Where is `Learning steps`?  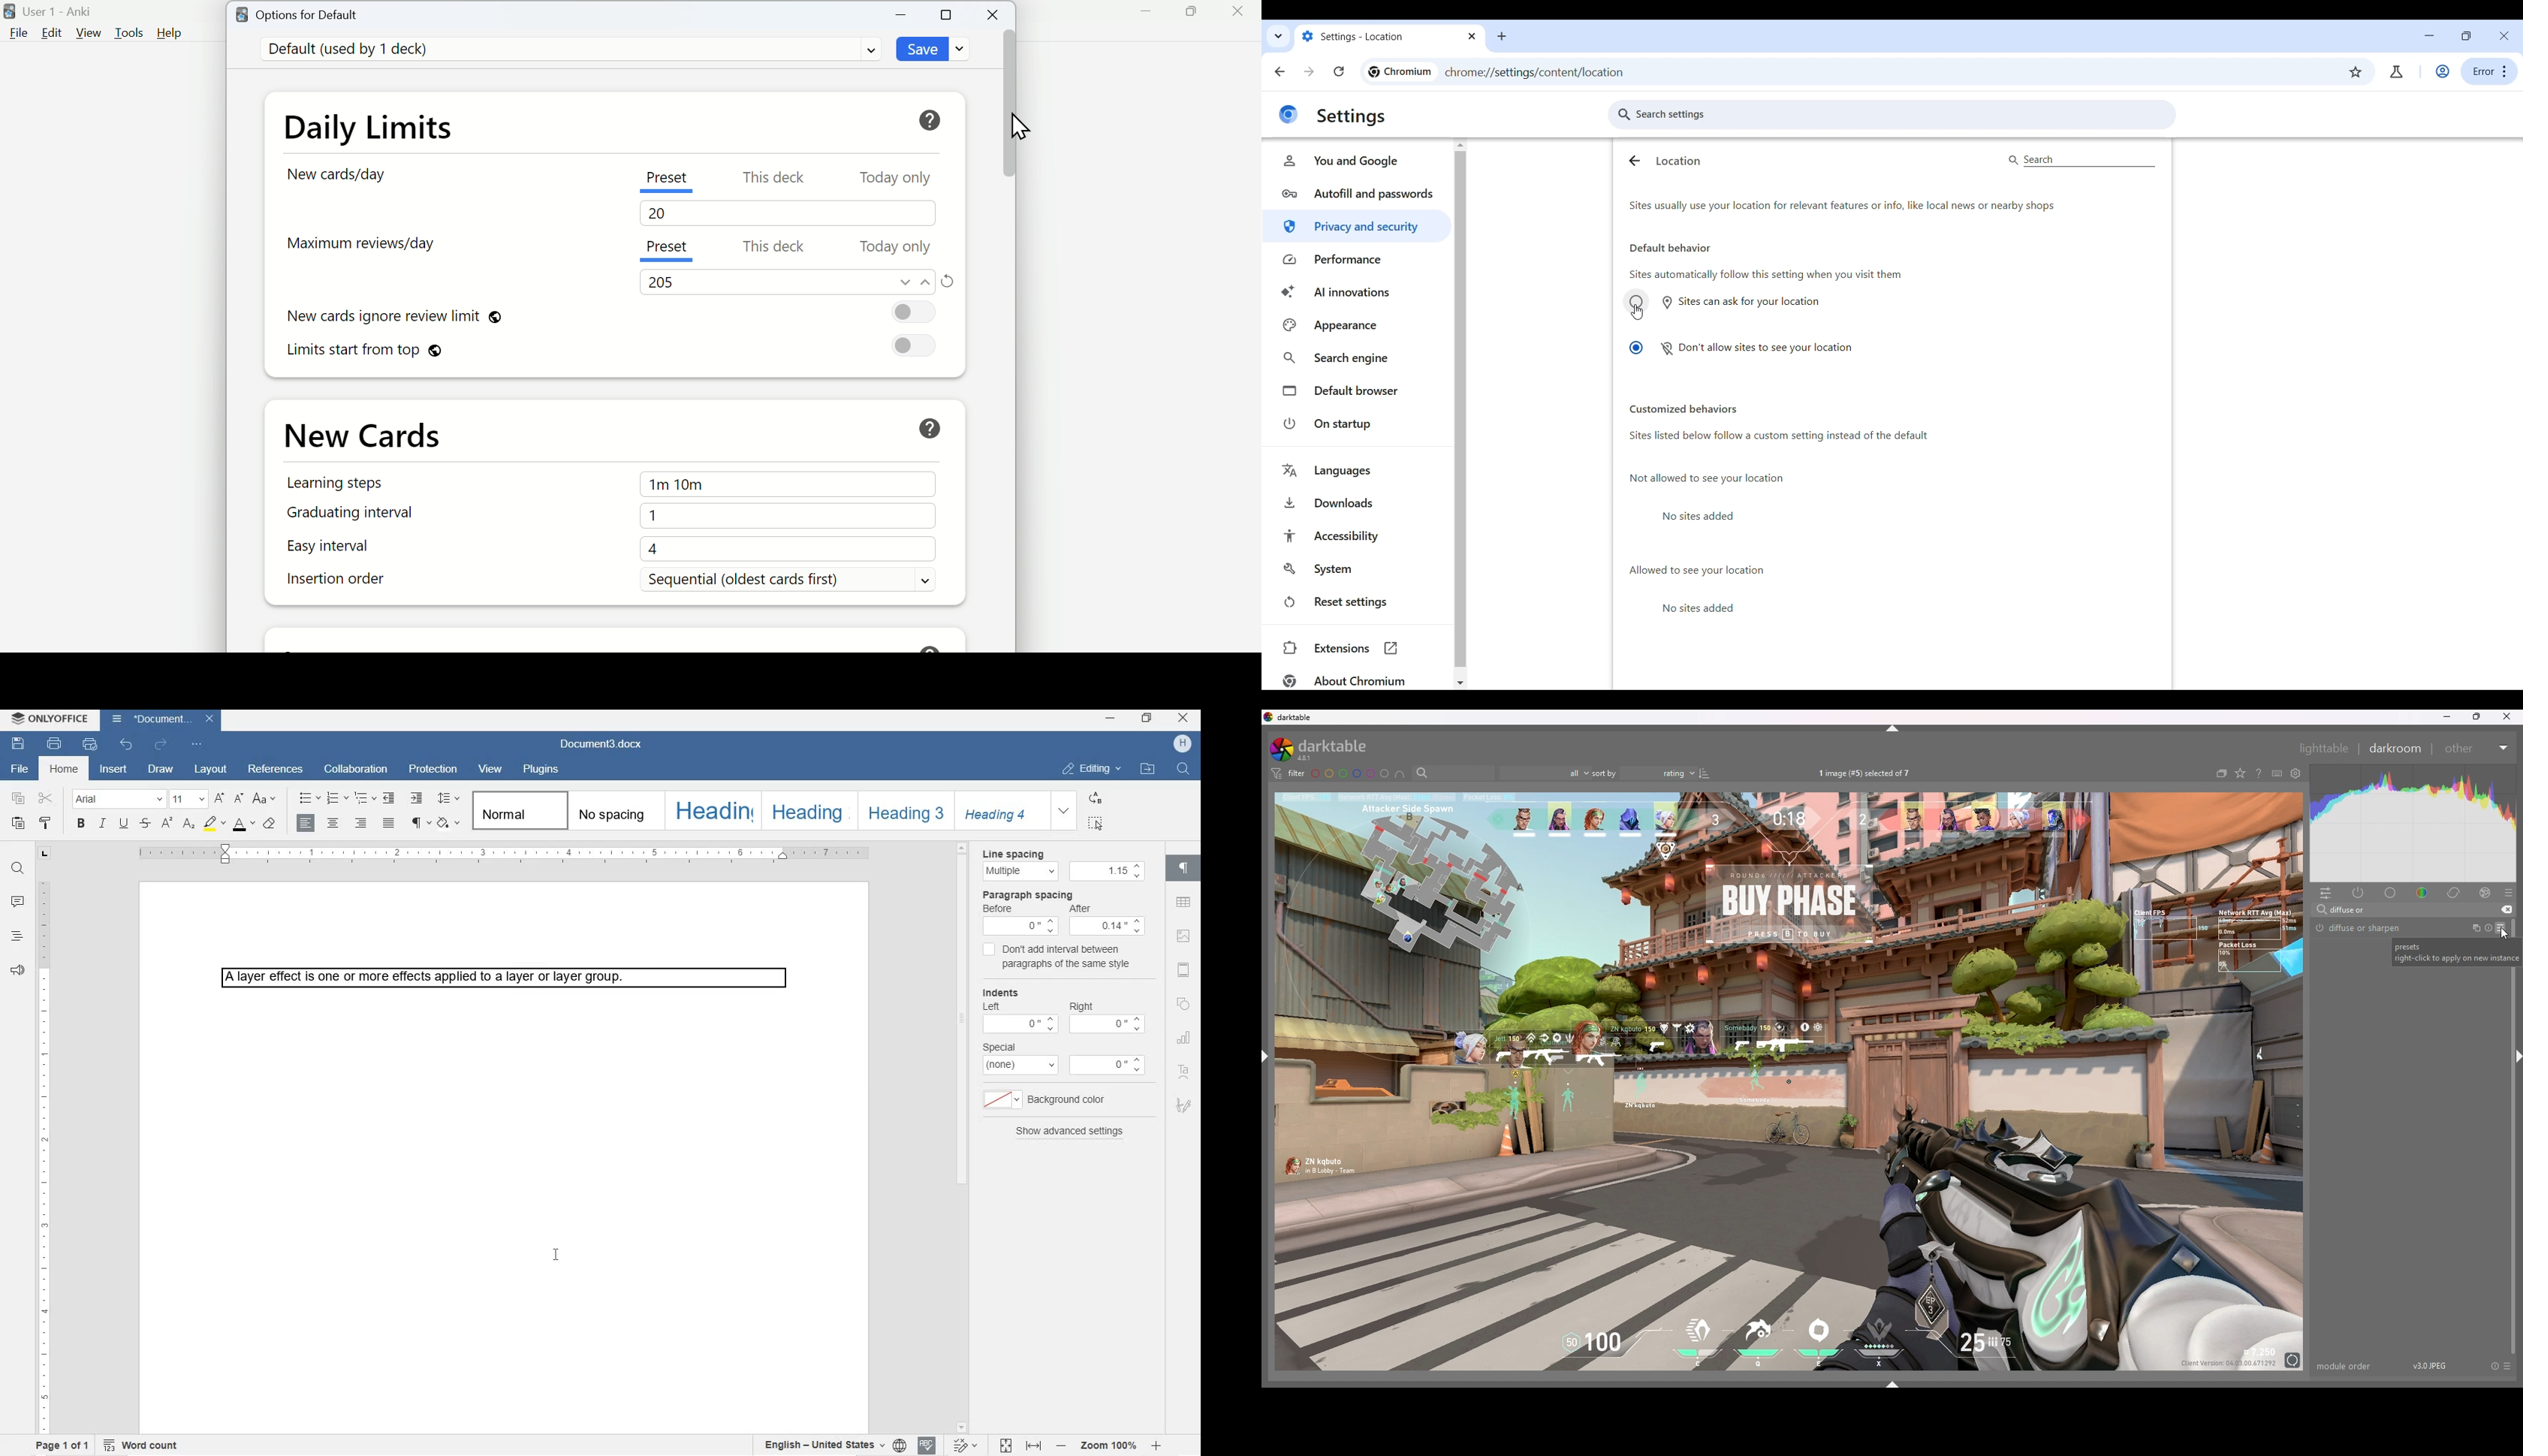
Learning steps is located at coordinates (335, 484).